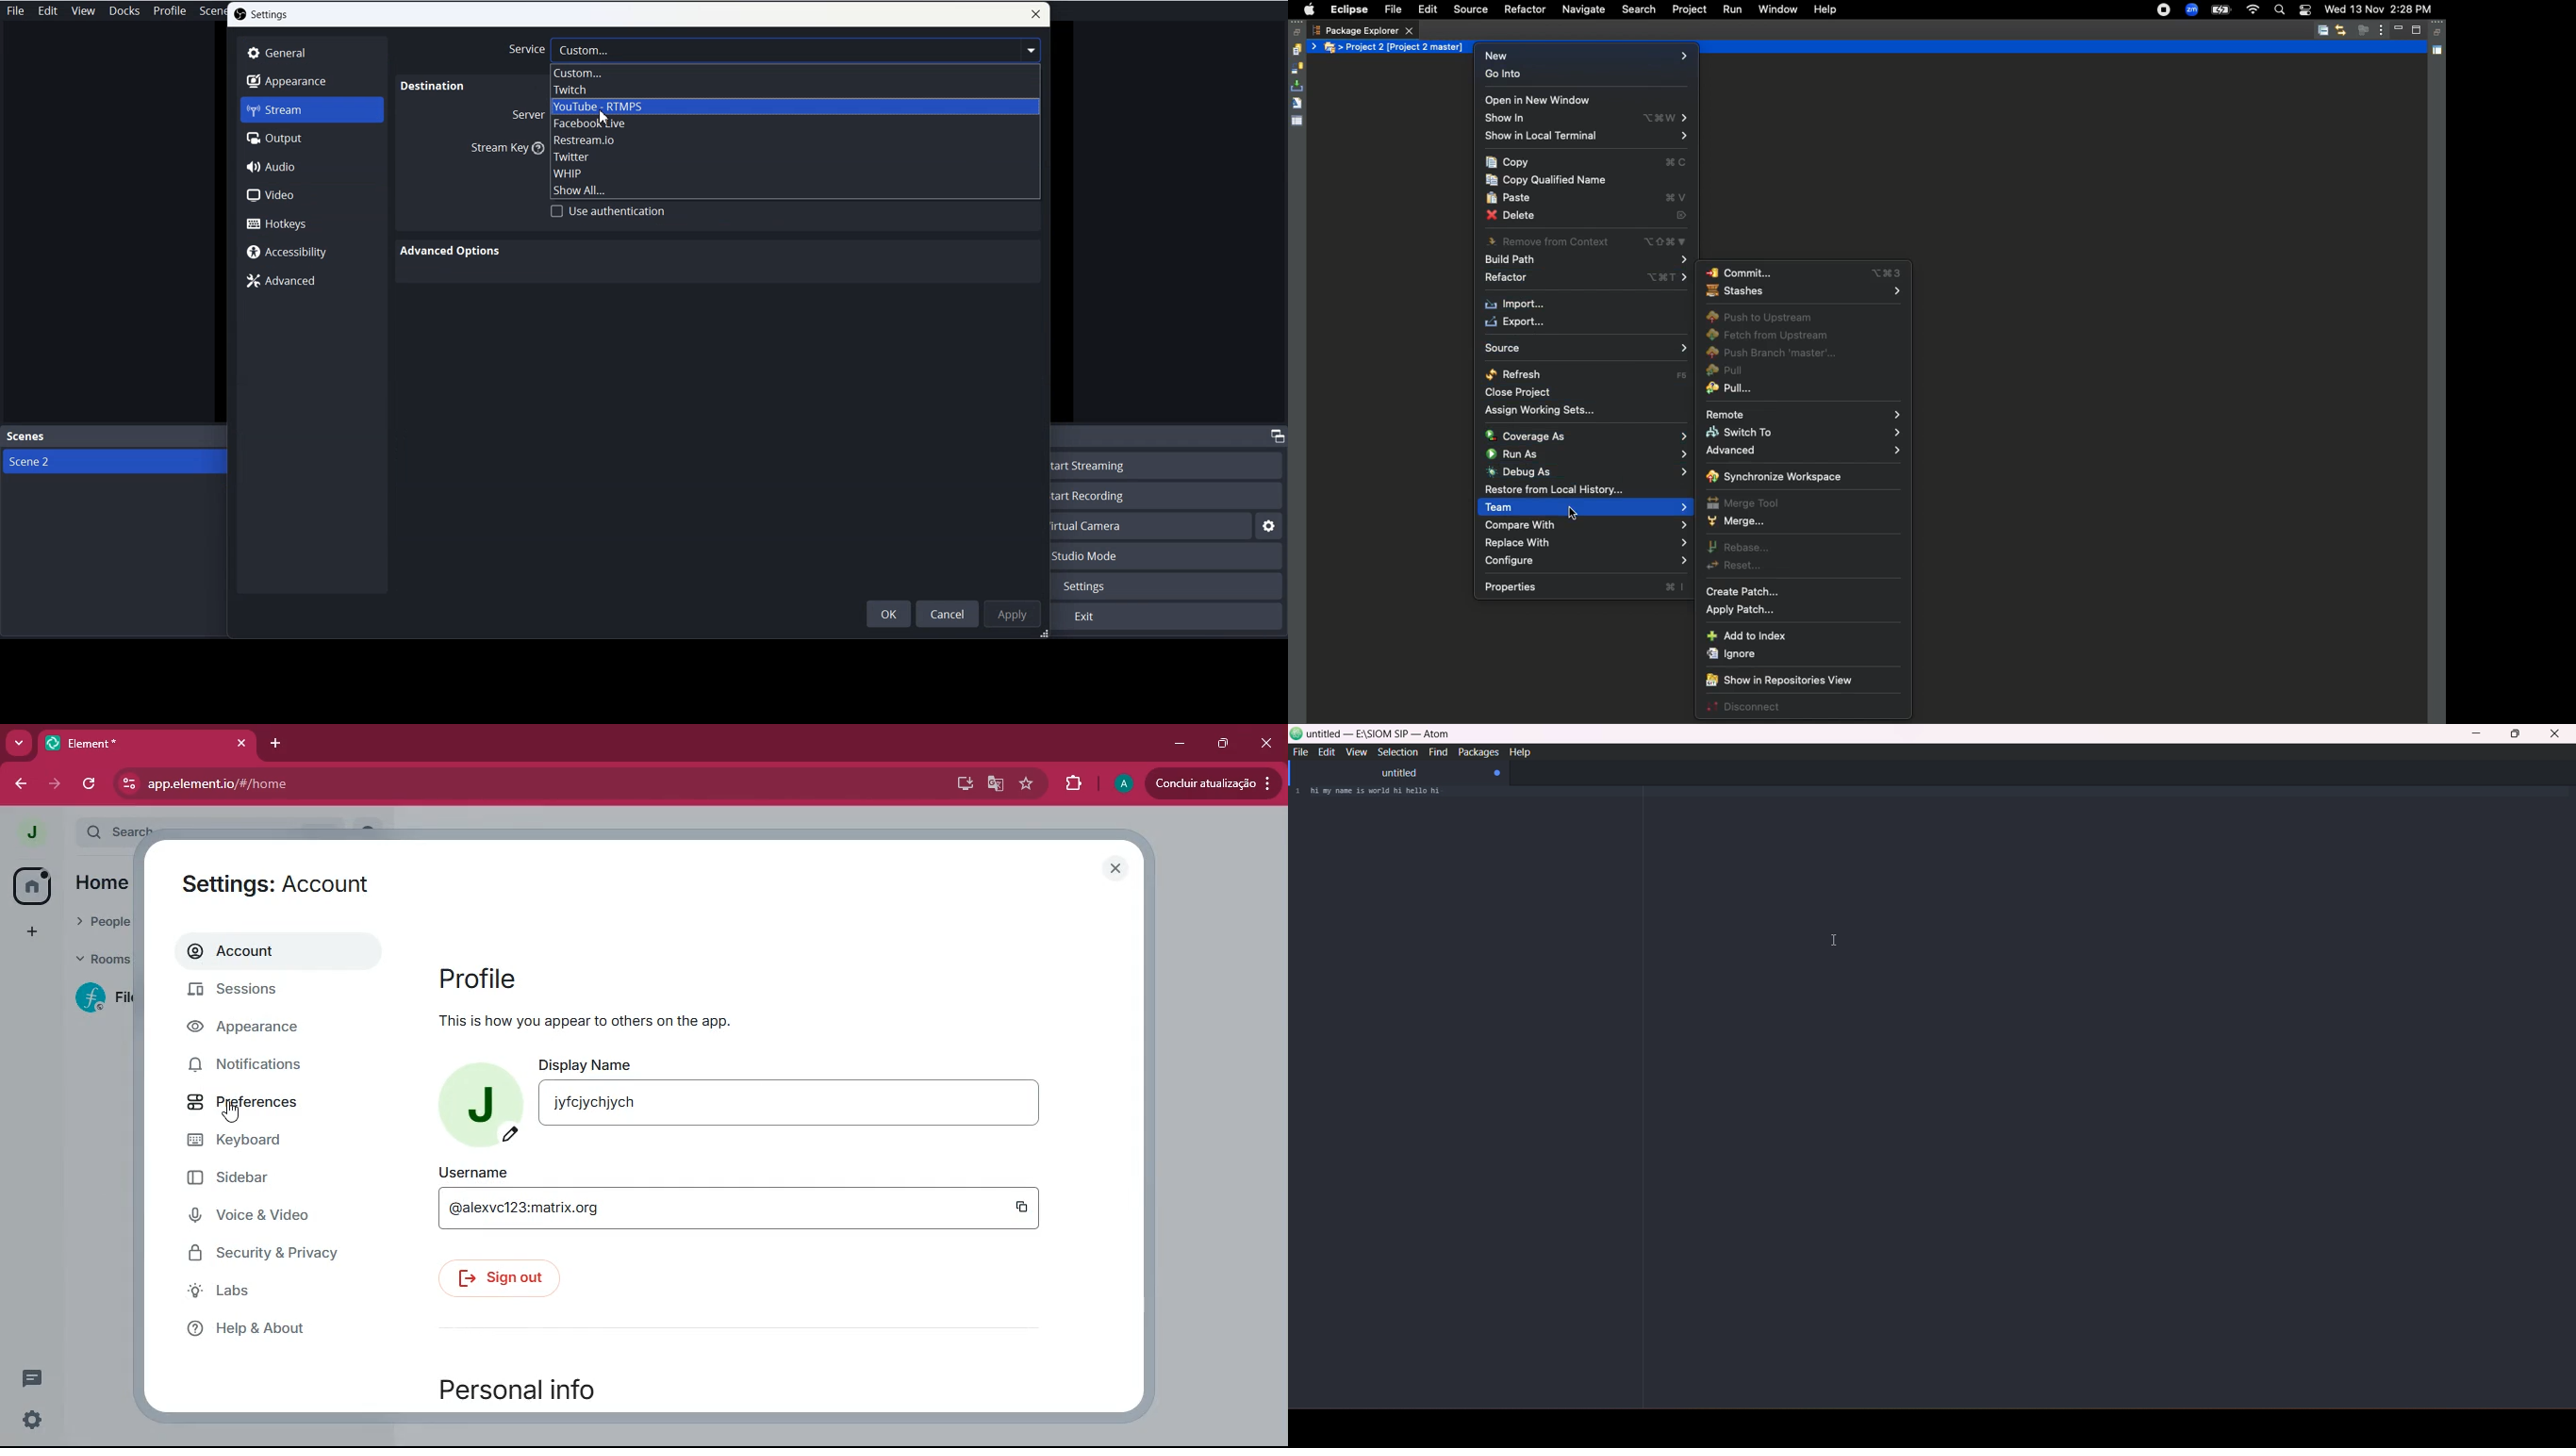  What do you see at coordinates (28, 834) in the screenshot?
I see `j` at bounding box center [28, 834].